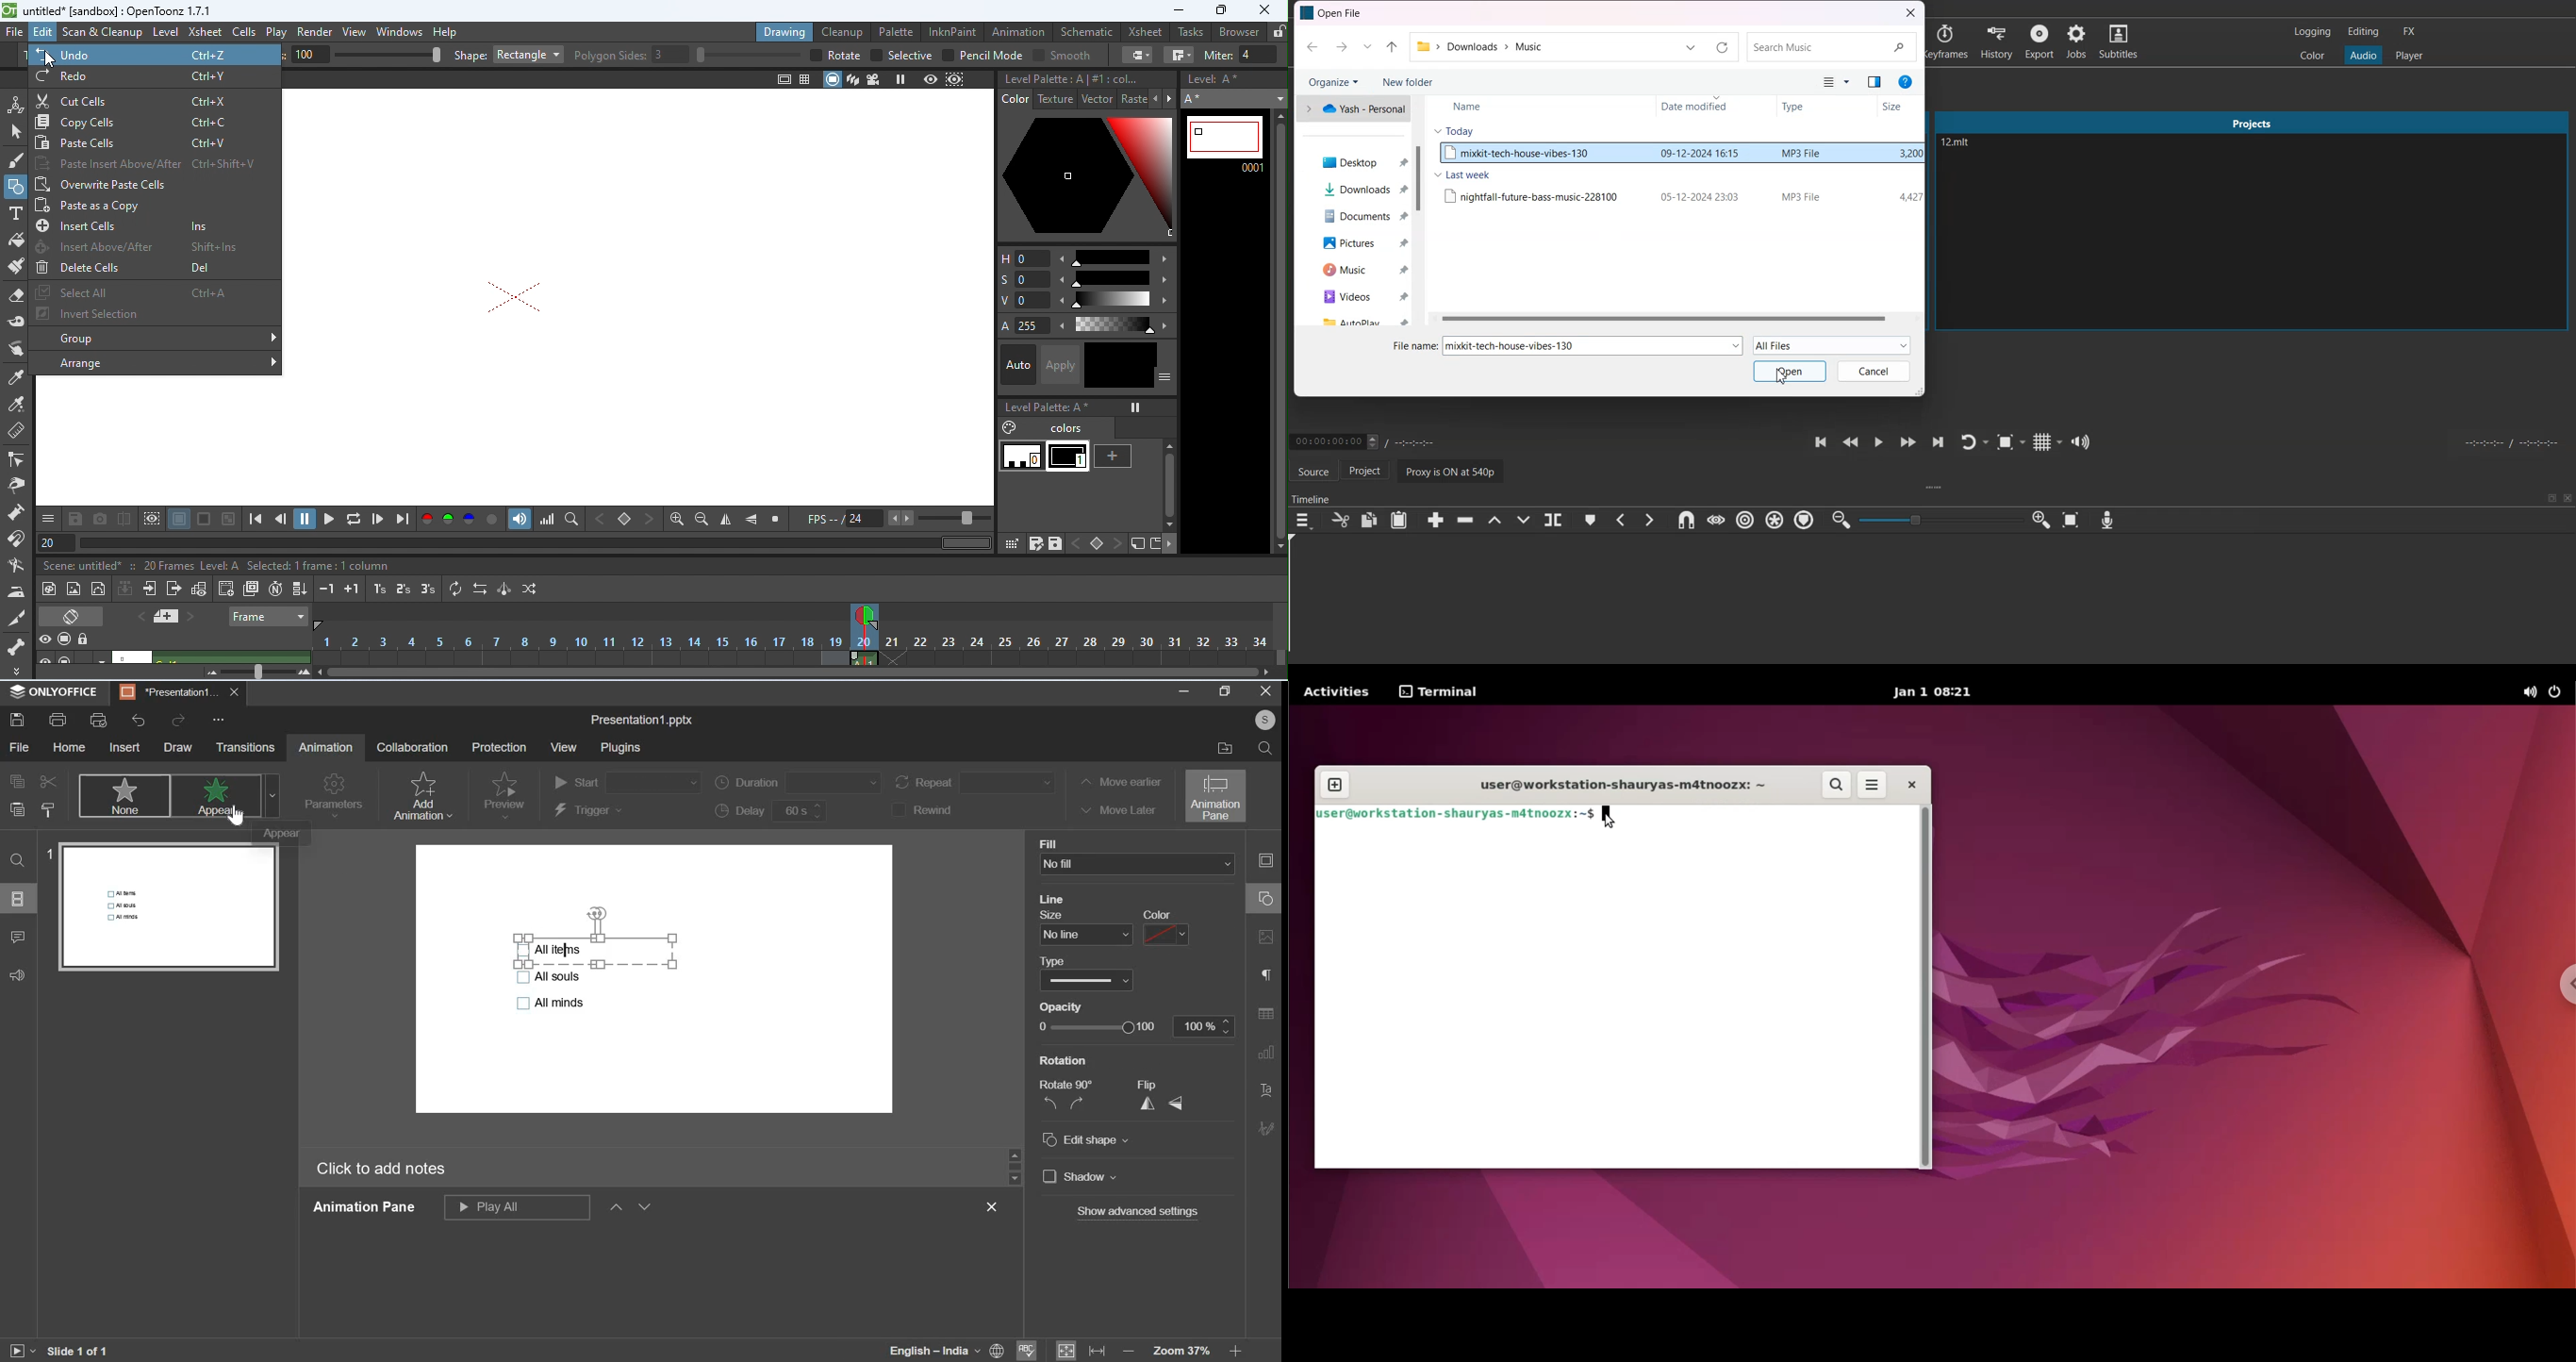  What do you see at coordinates (1525, 520) in the screenshot?
I see `Overwrite` at bounding box center [1525, 520].